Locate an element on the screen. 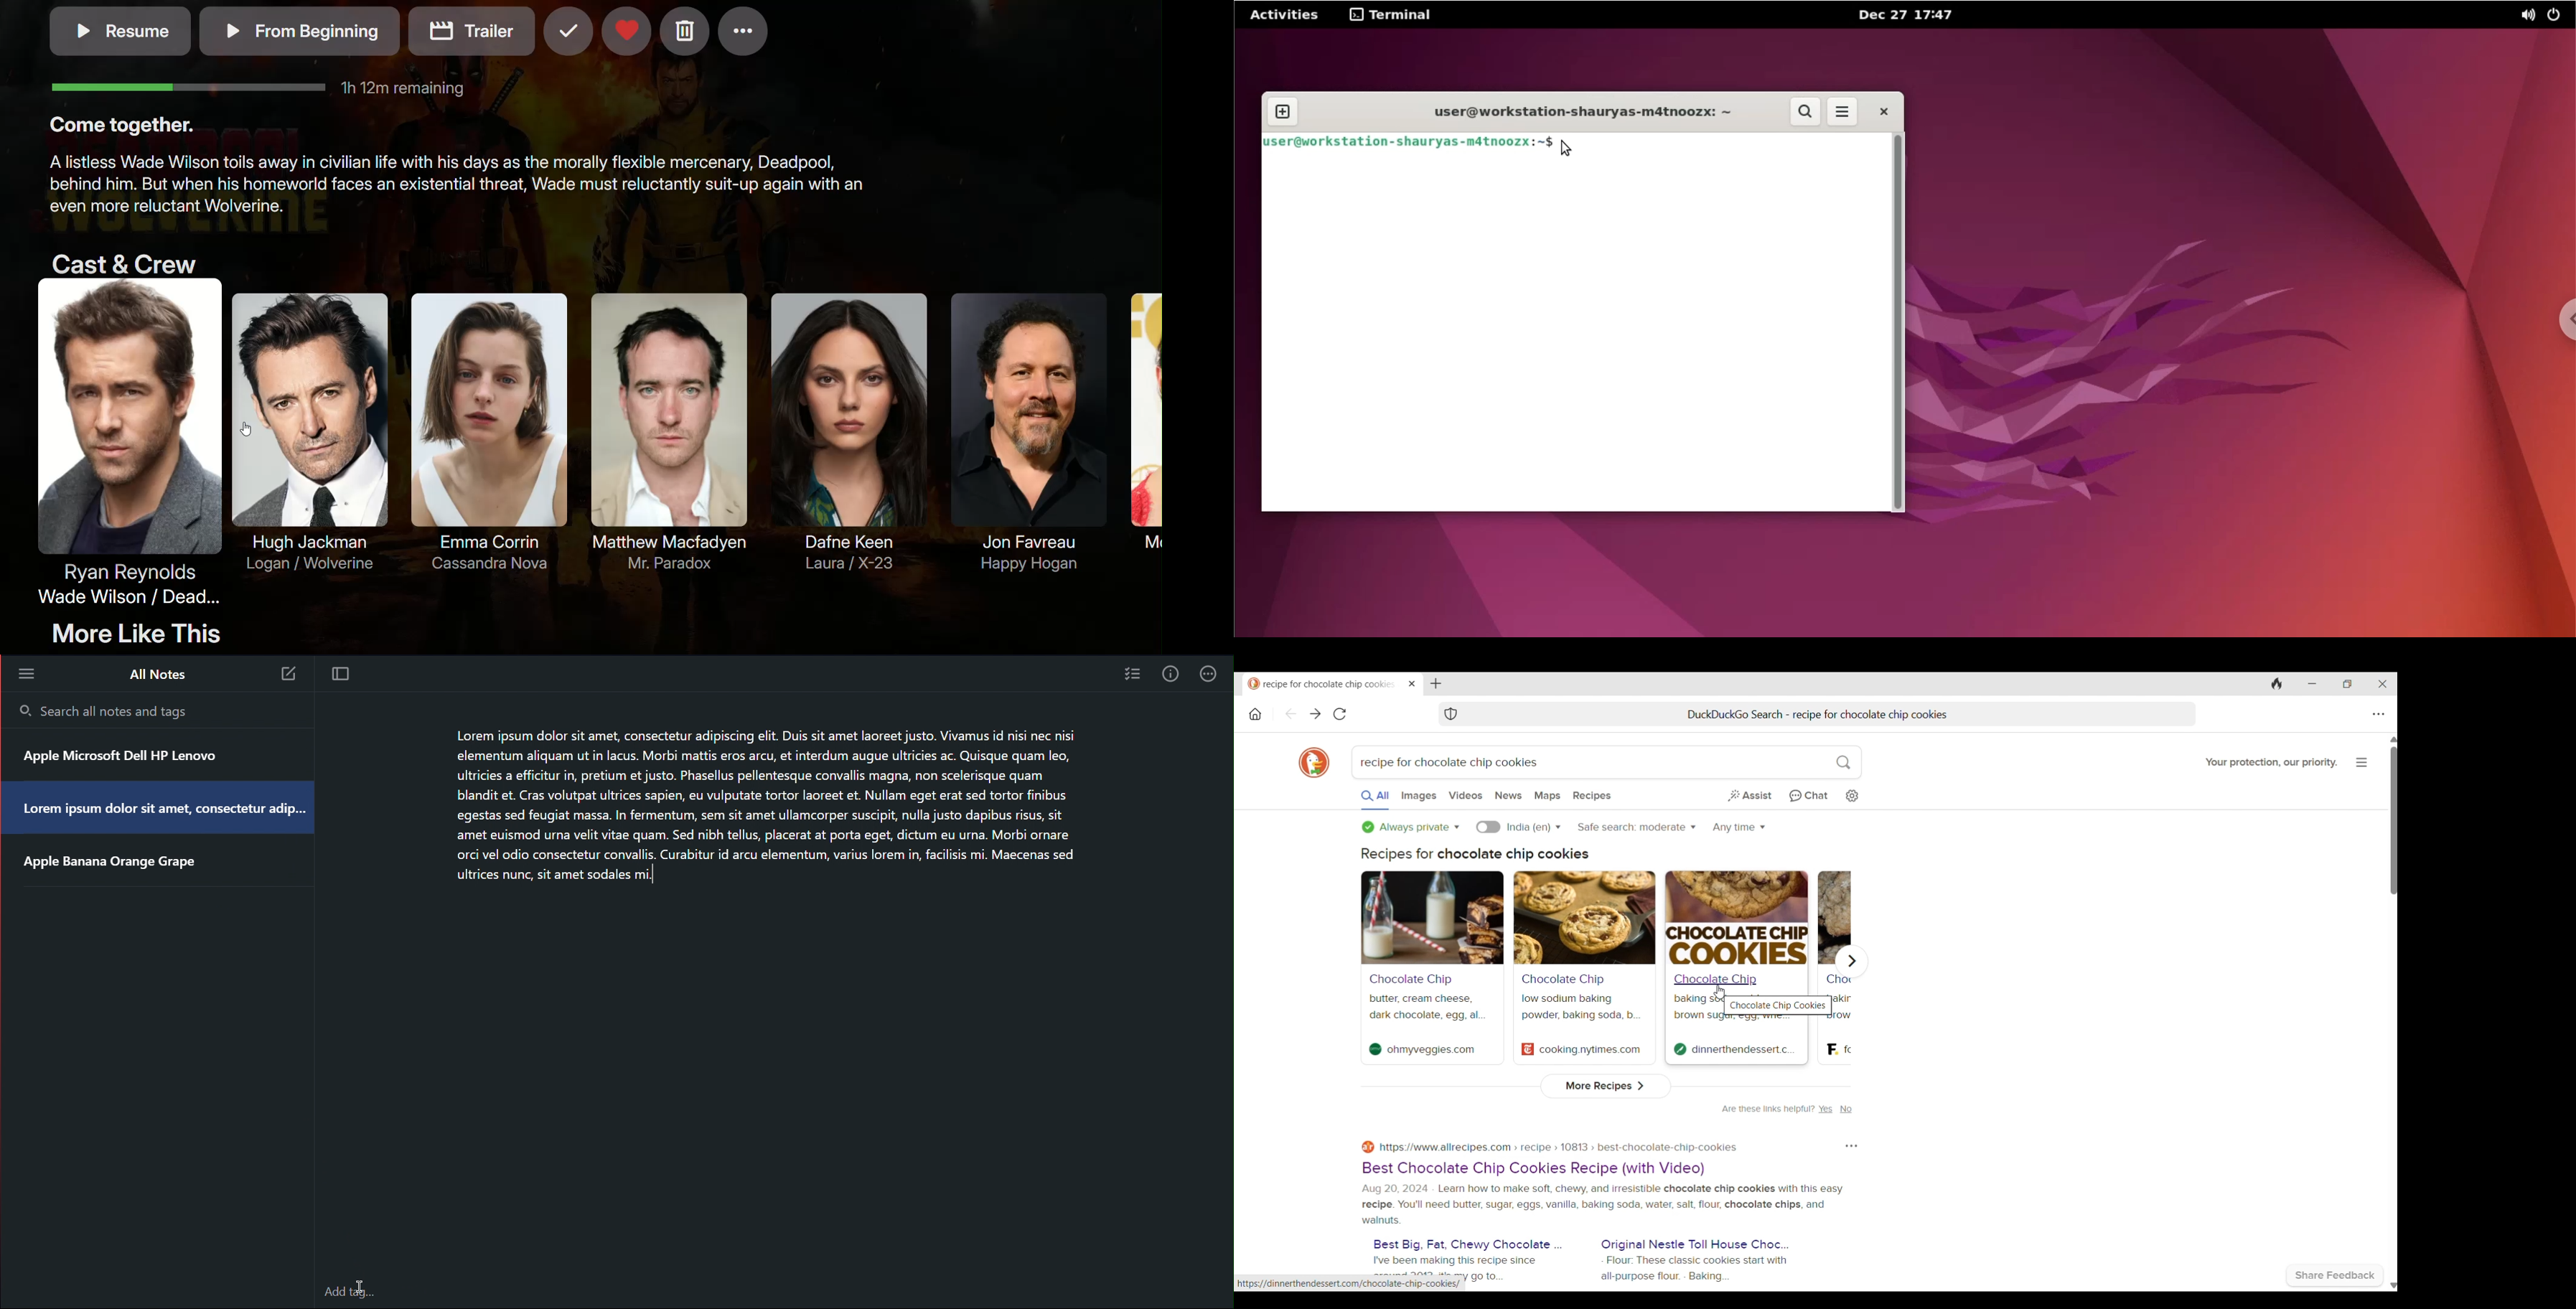  Apple Banana Orange Grape is located at coordinates (124, 862).